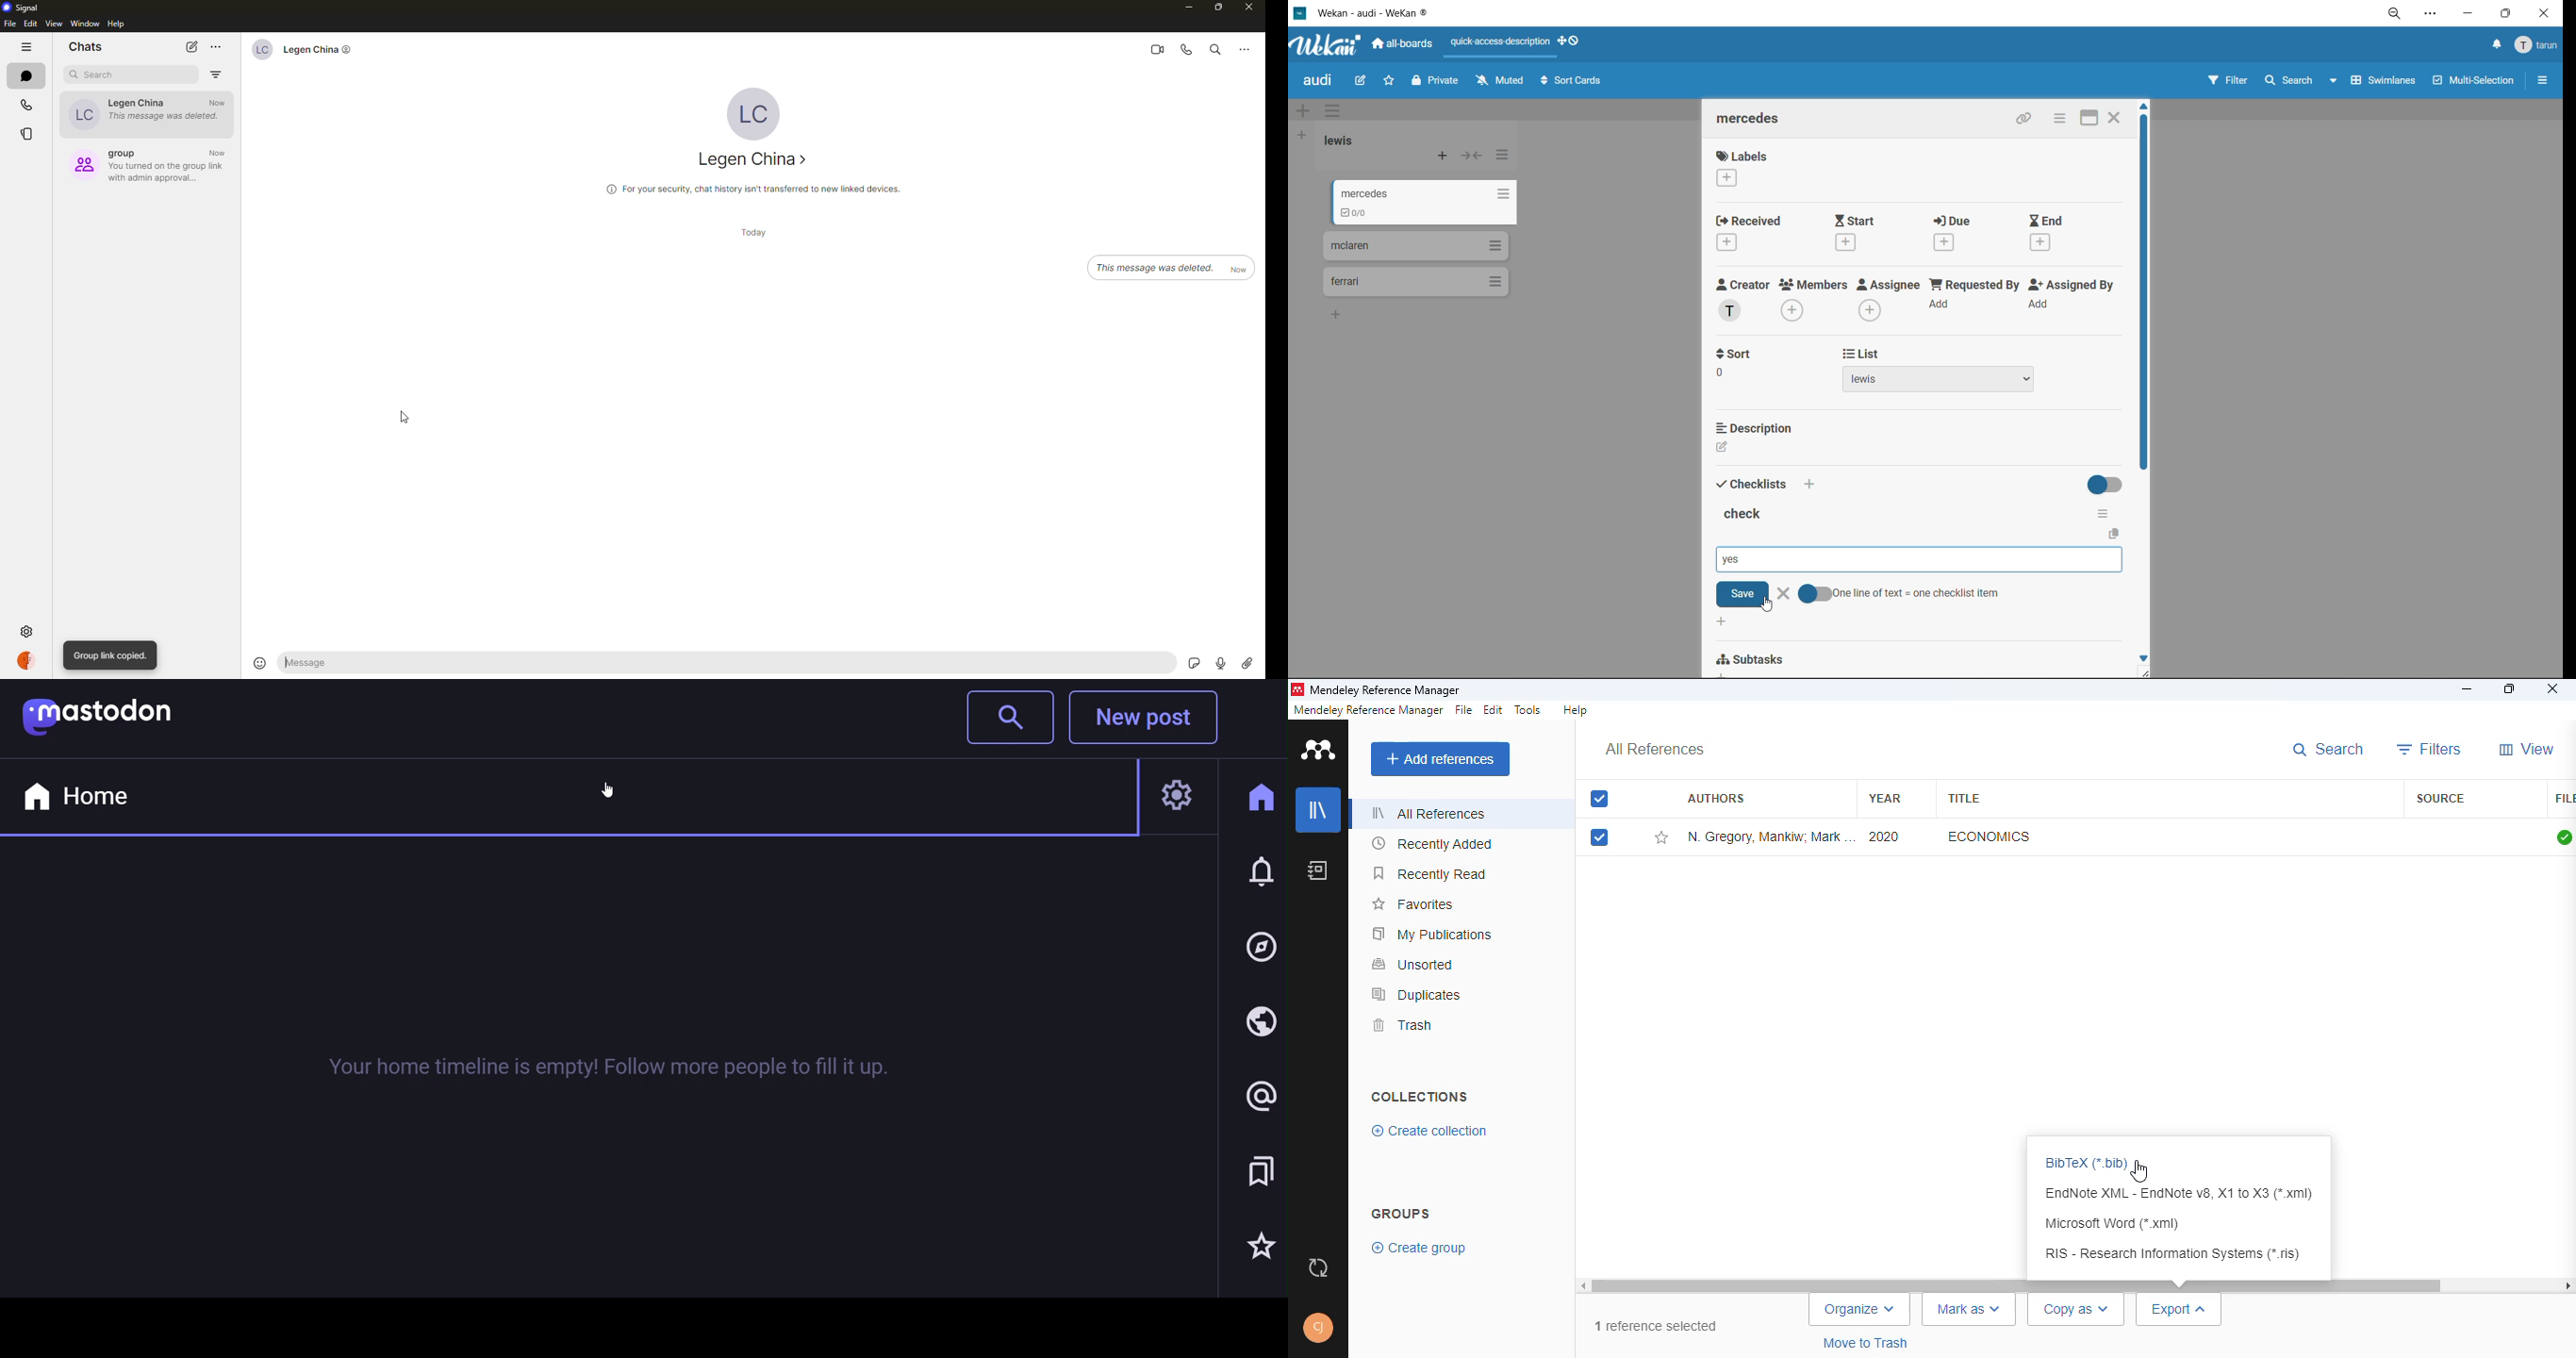 Image resolution: width=2576 pixels, height=1372 pixels. Describe the element at coordinates (1430, 1131) in the screenshot. I see `create collection` at that location.